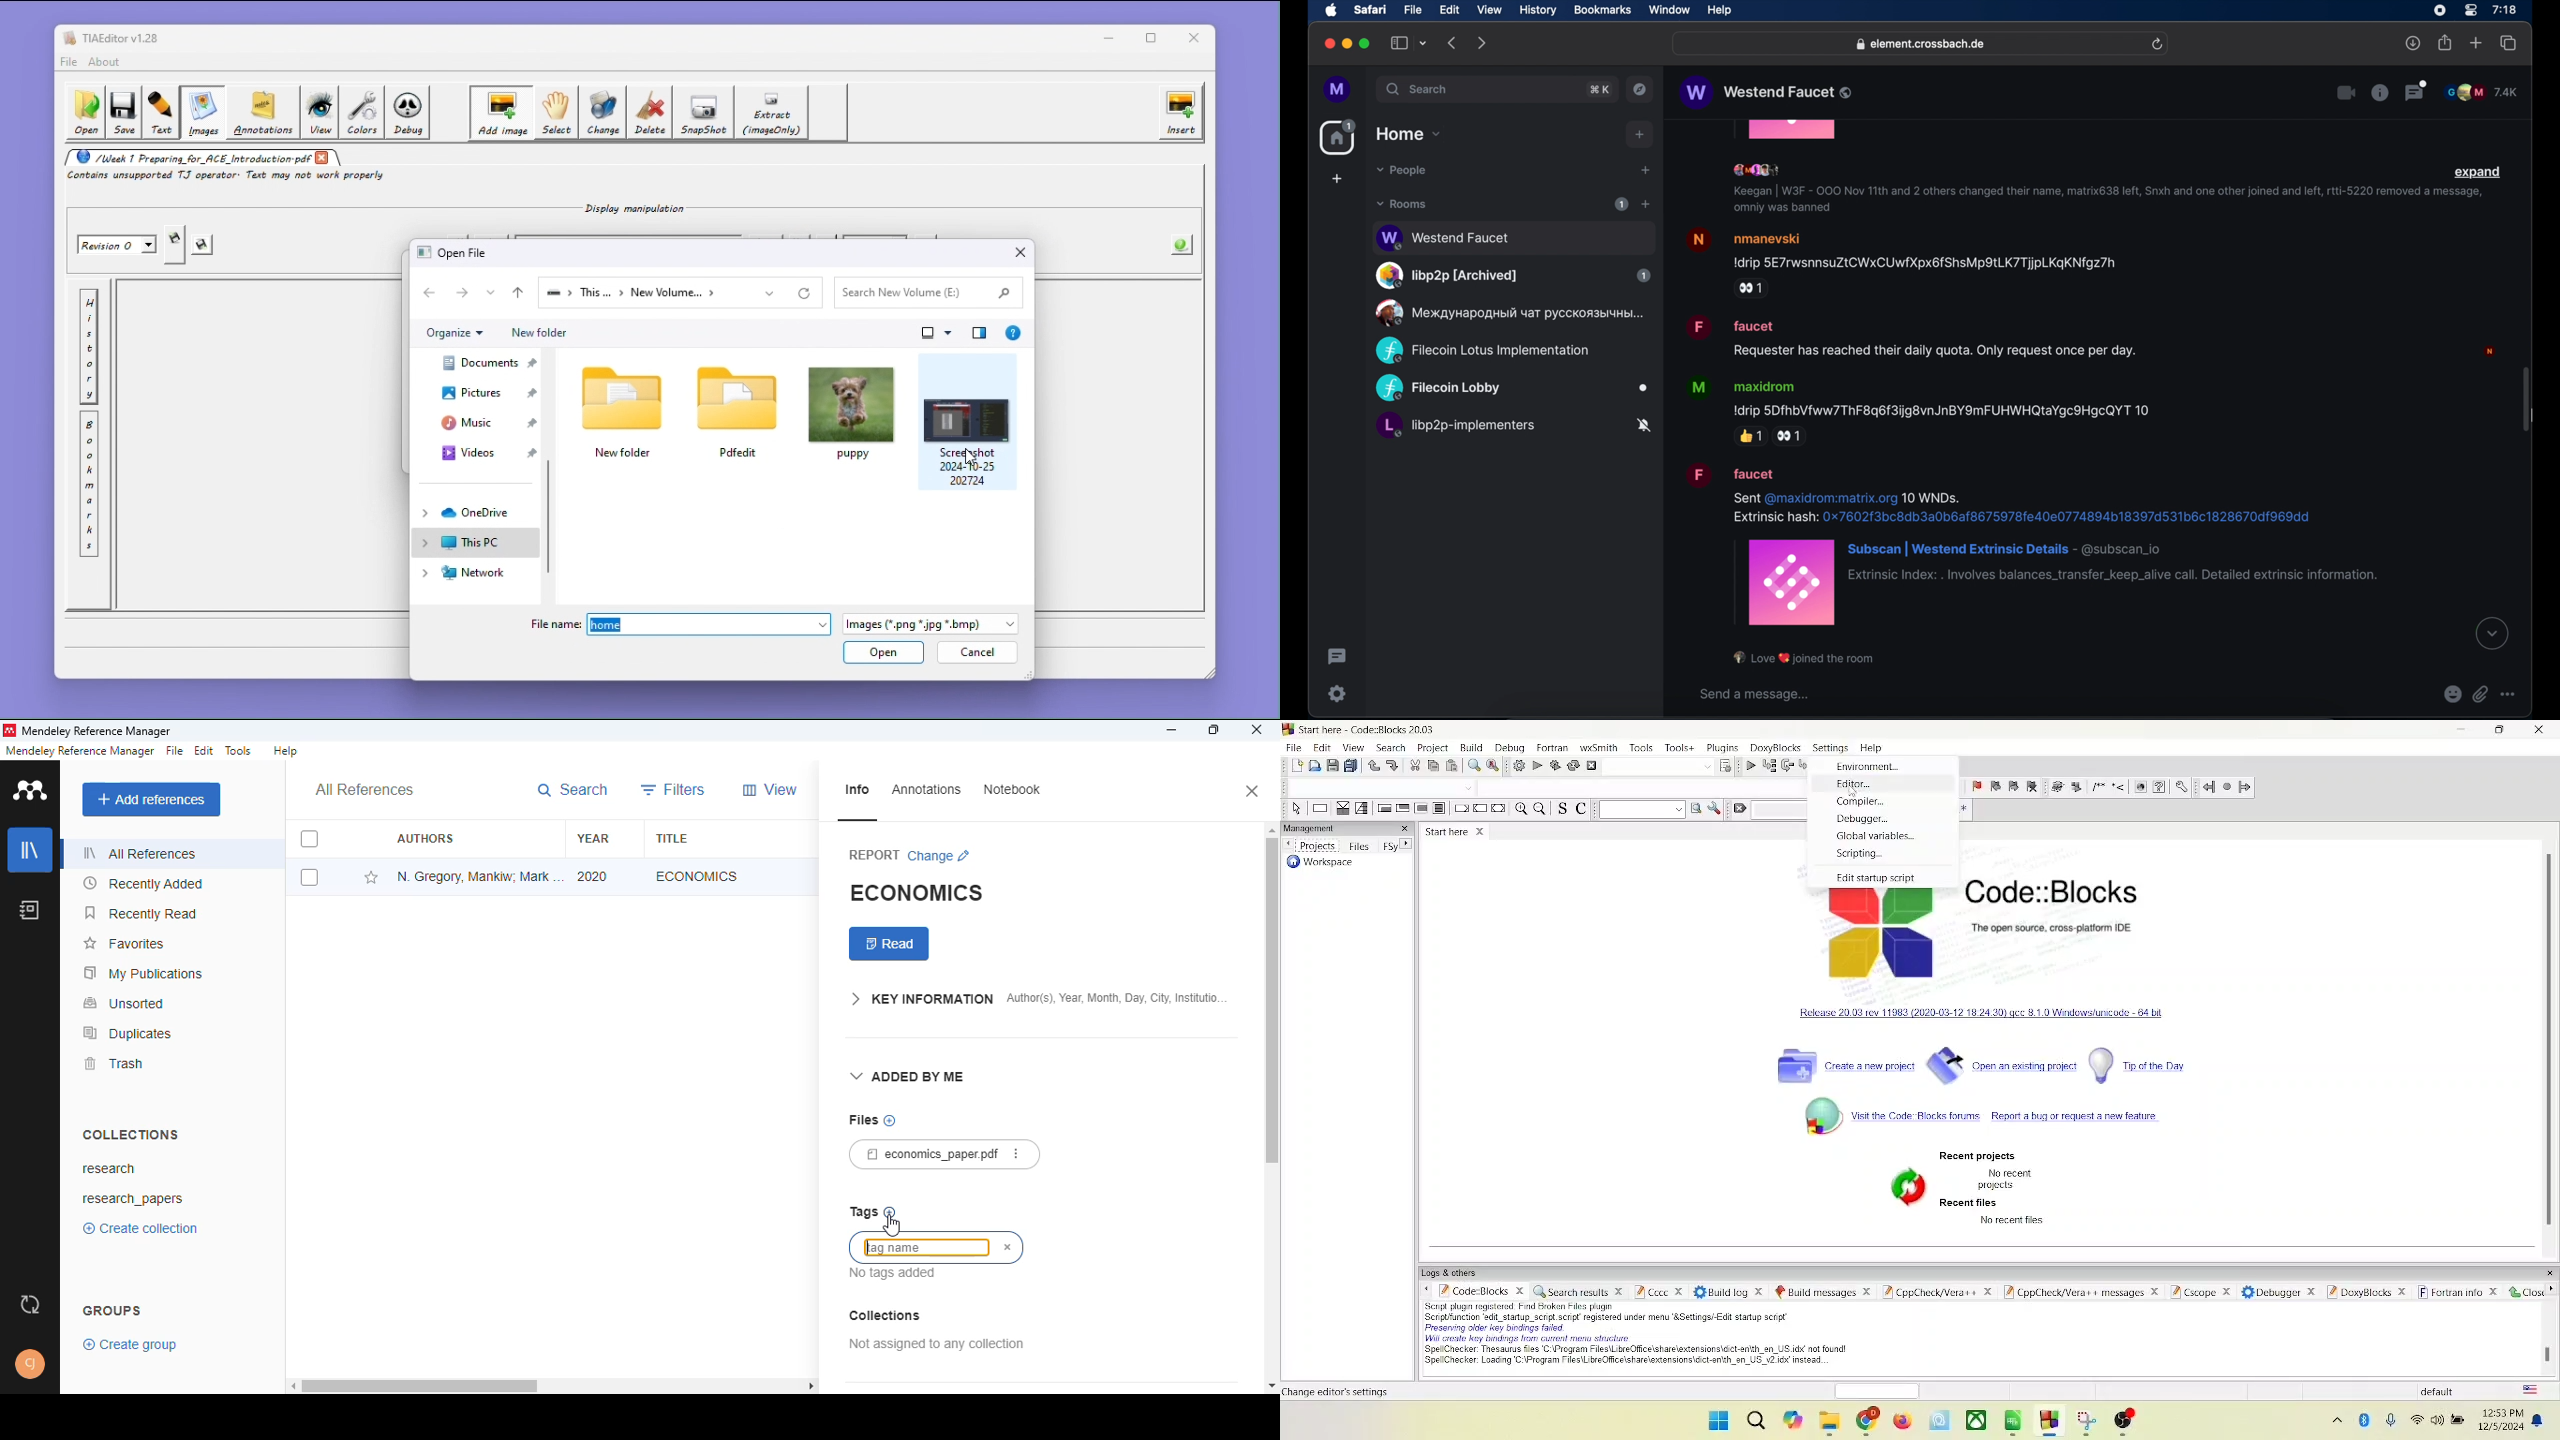  I want to click on adding the tag, so click(922, 1251).